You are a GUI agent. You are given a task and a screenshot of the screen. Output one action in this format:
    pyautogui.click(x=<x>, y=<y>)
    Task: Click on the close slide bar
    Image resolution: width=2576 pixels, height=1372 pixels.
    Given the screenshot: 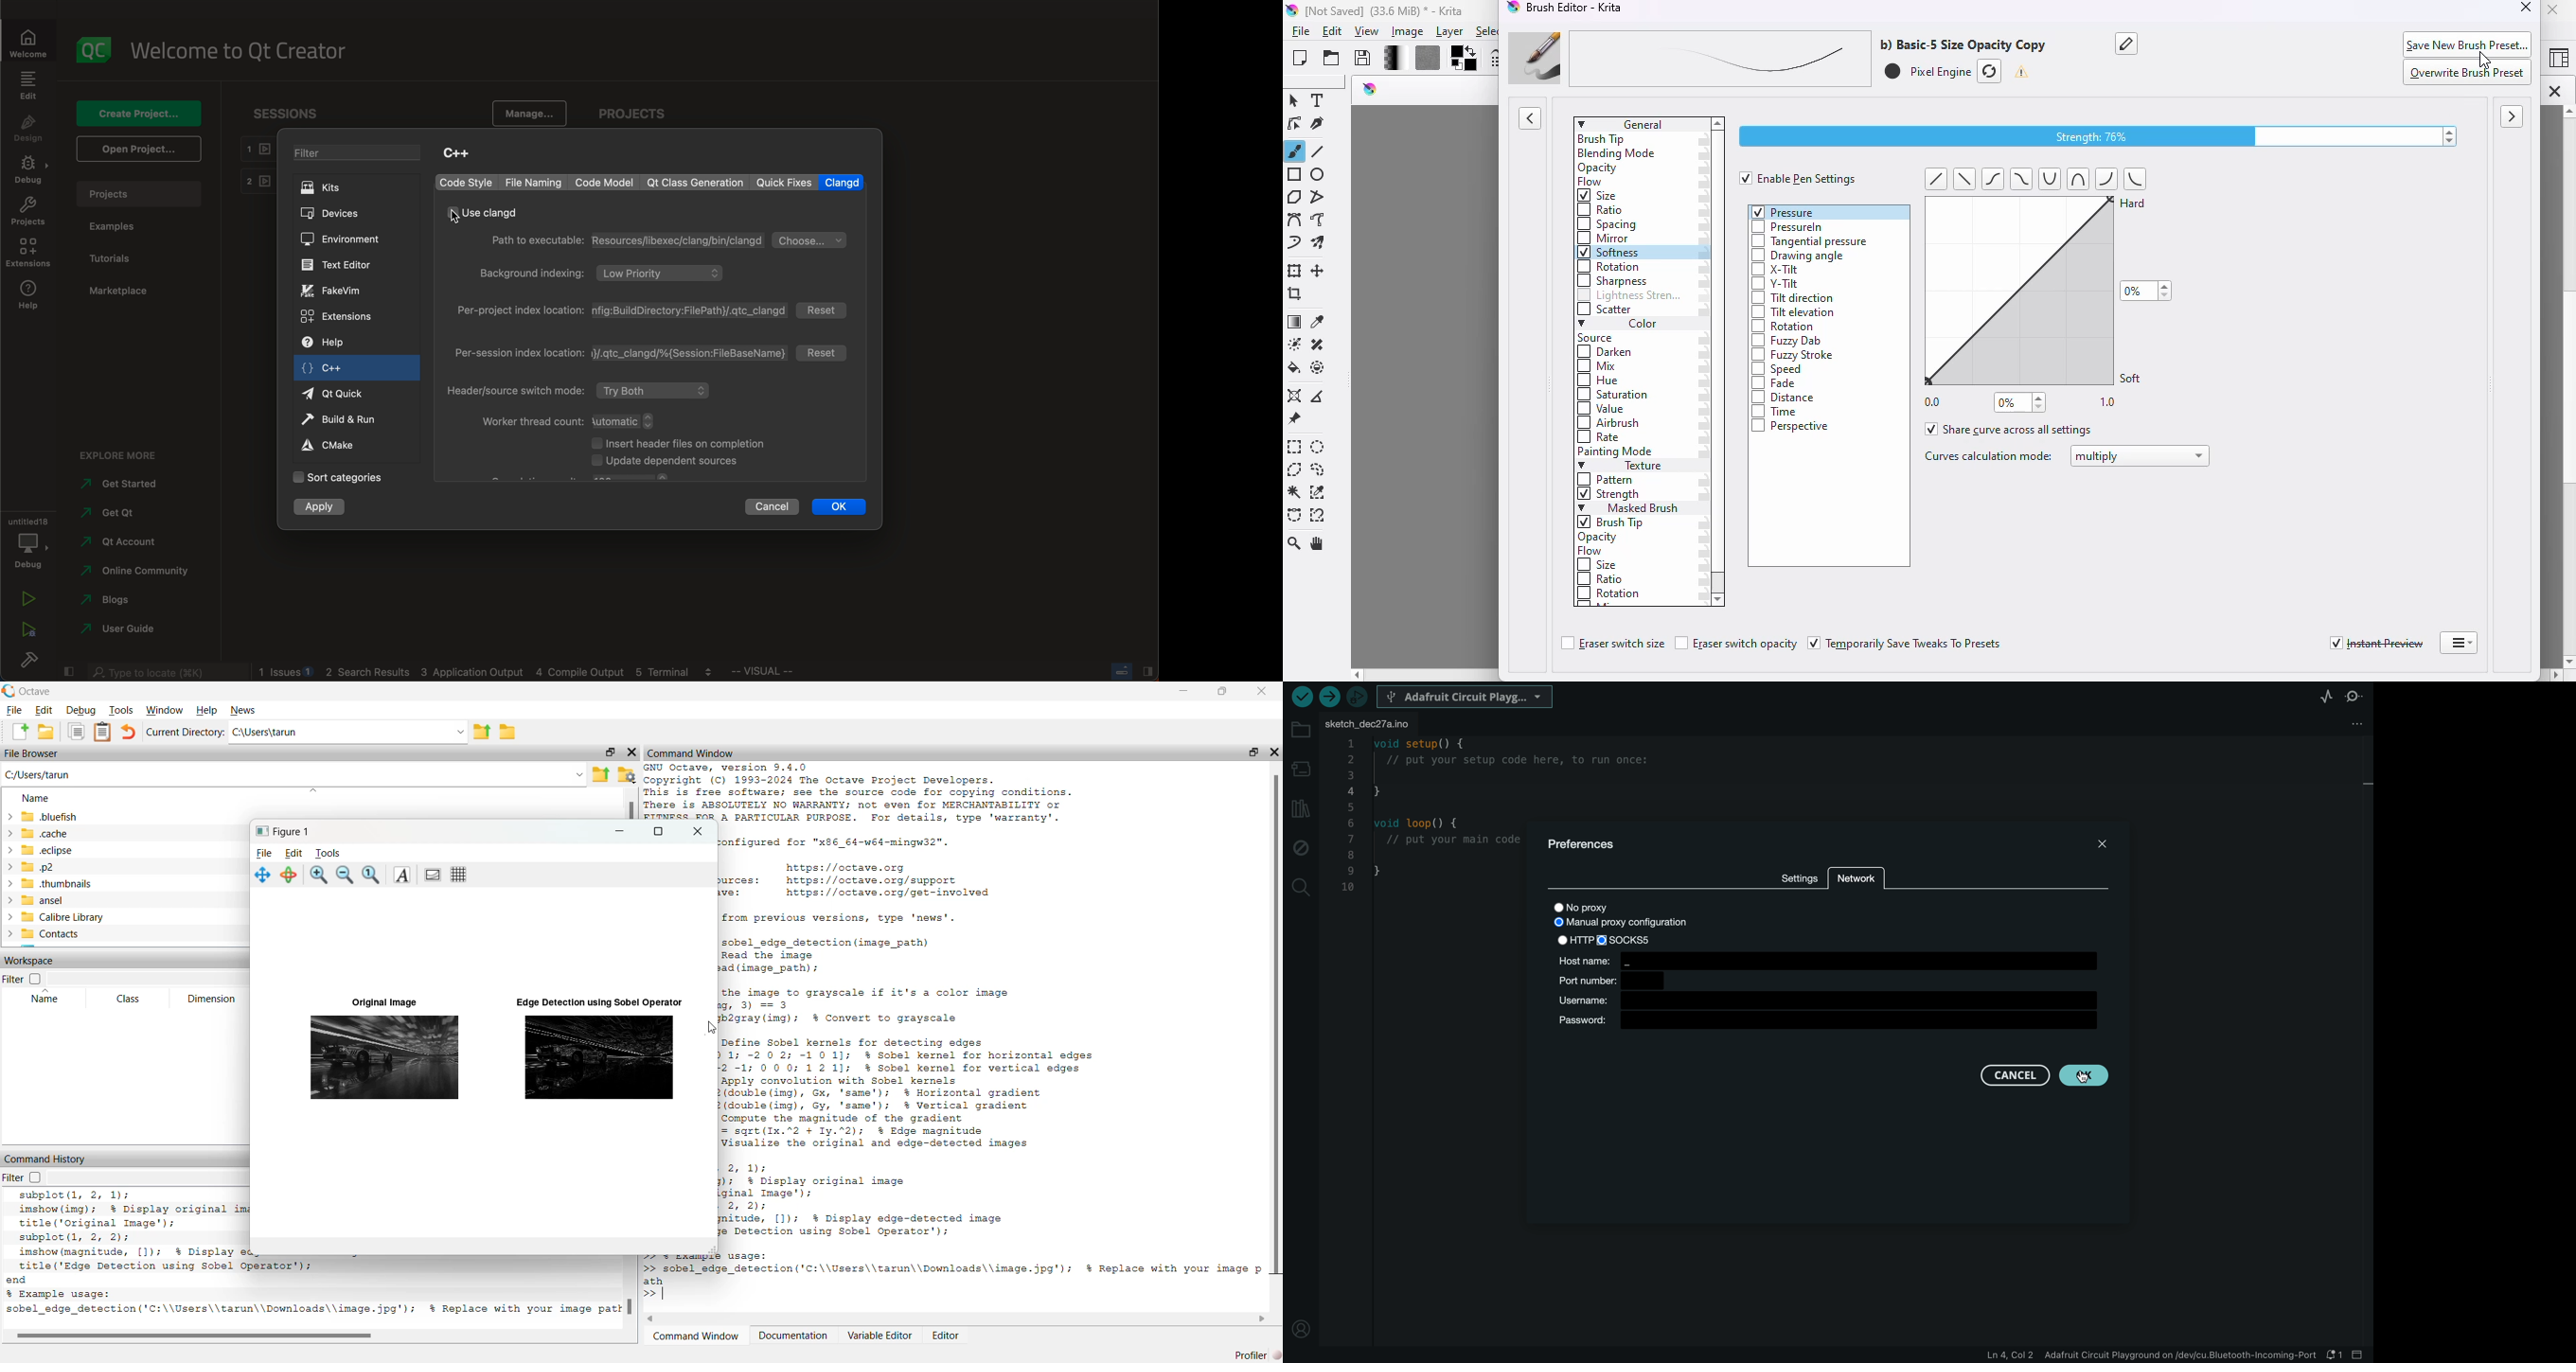 What is the action you would take?
    pyautogui.click(x=69, y=672)
    